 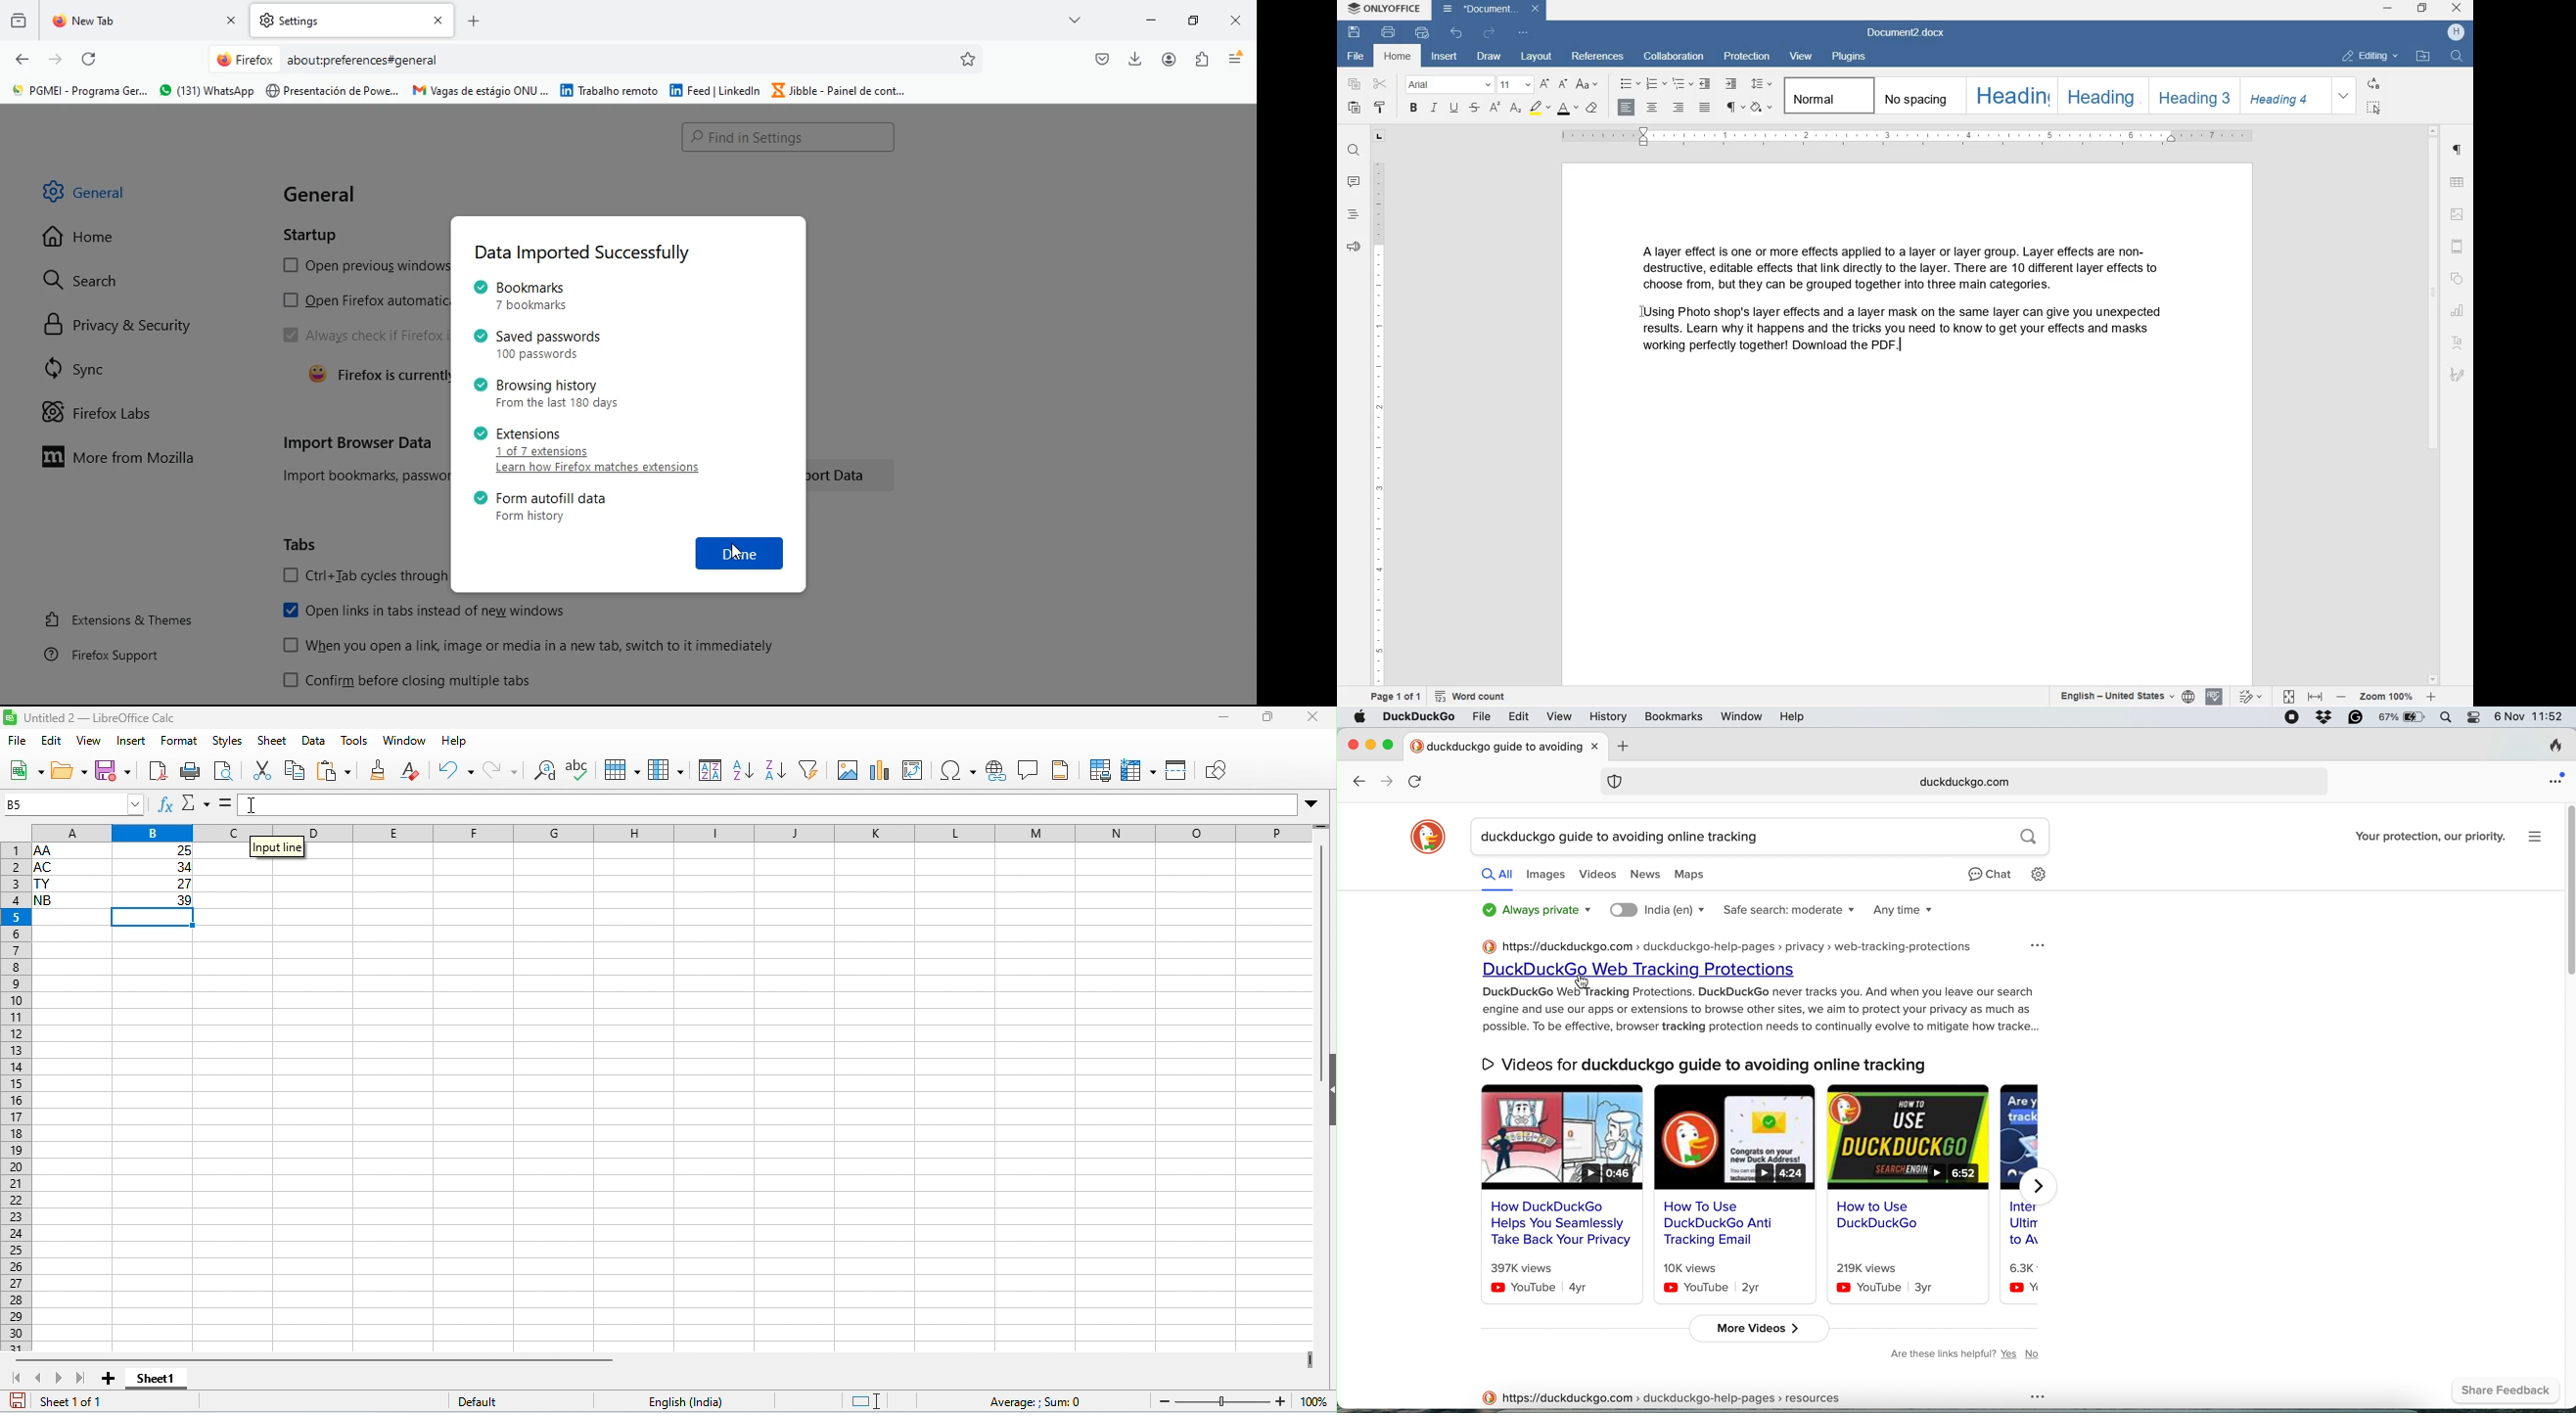 I want to click on search result, so click(x=1760, y=835).